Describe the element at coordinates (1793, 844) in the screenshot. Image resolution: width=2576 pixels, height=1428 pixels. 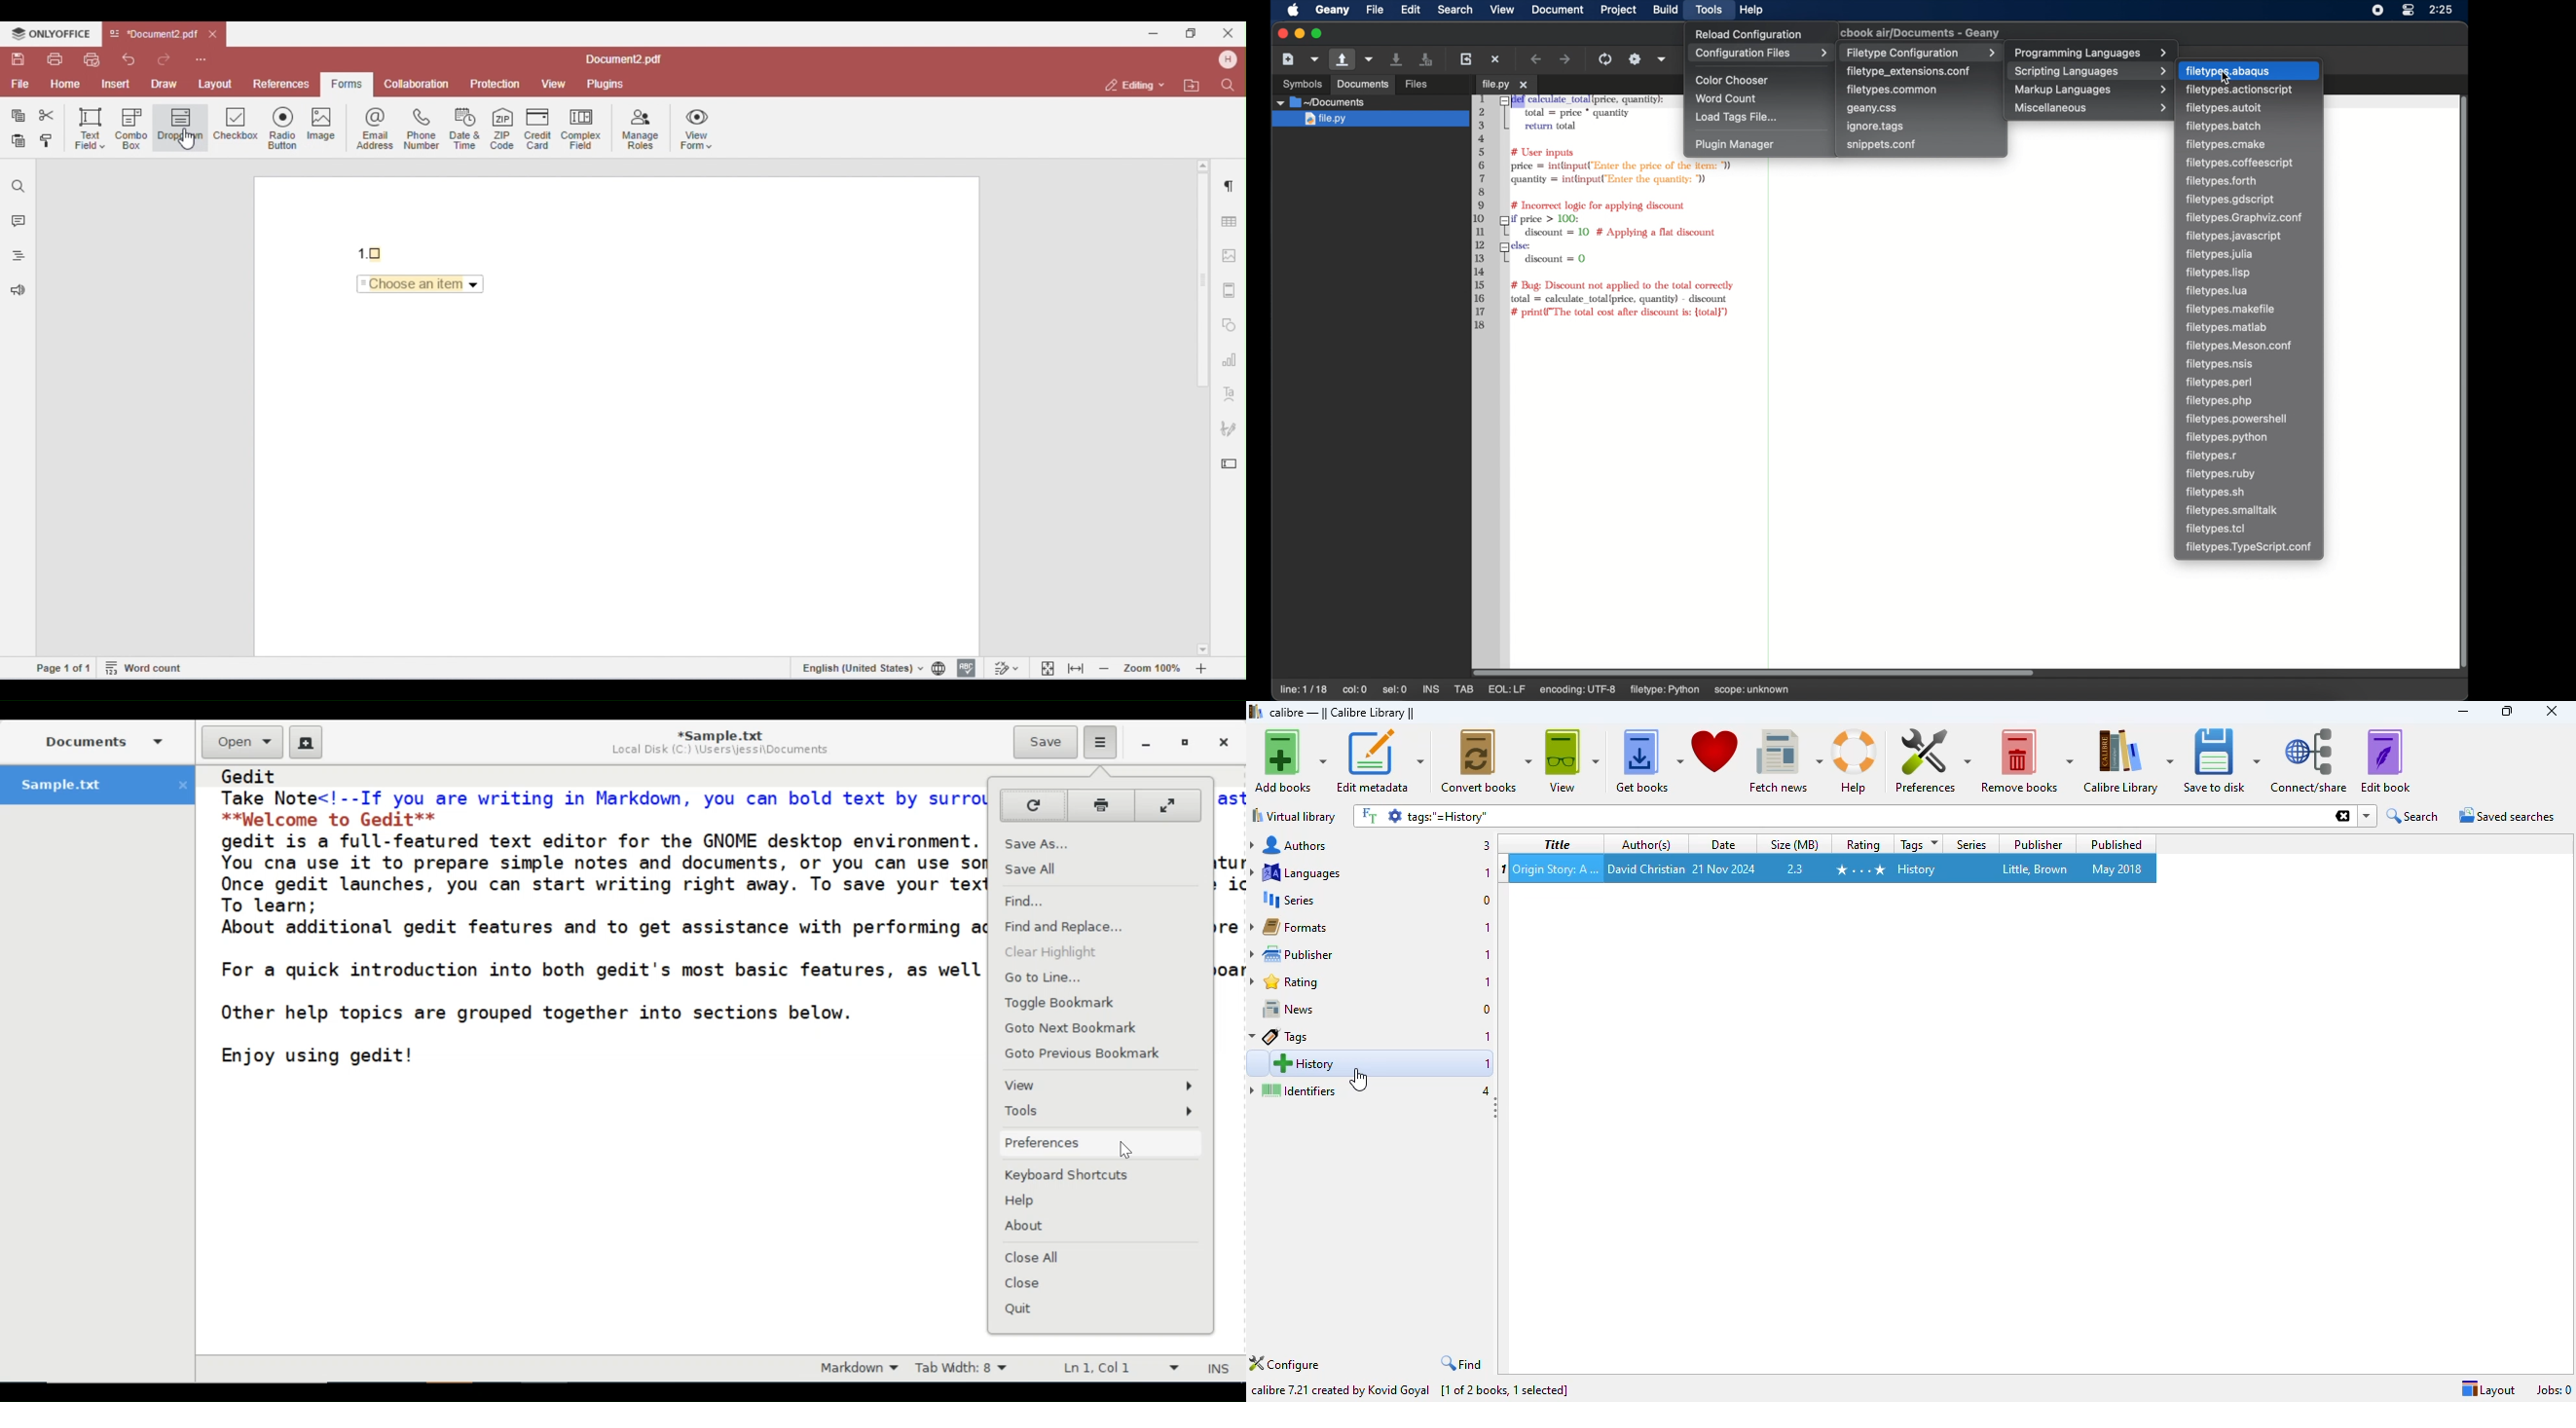
I see `size (MB)` at that location.